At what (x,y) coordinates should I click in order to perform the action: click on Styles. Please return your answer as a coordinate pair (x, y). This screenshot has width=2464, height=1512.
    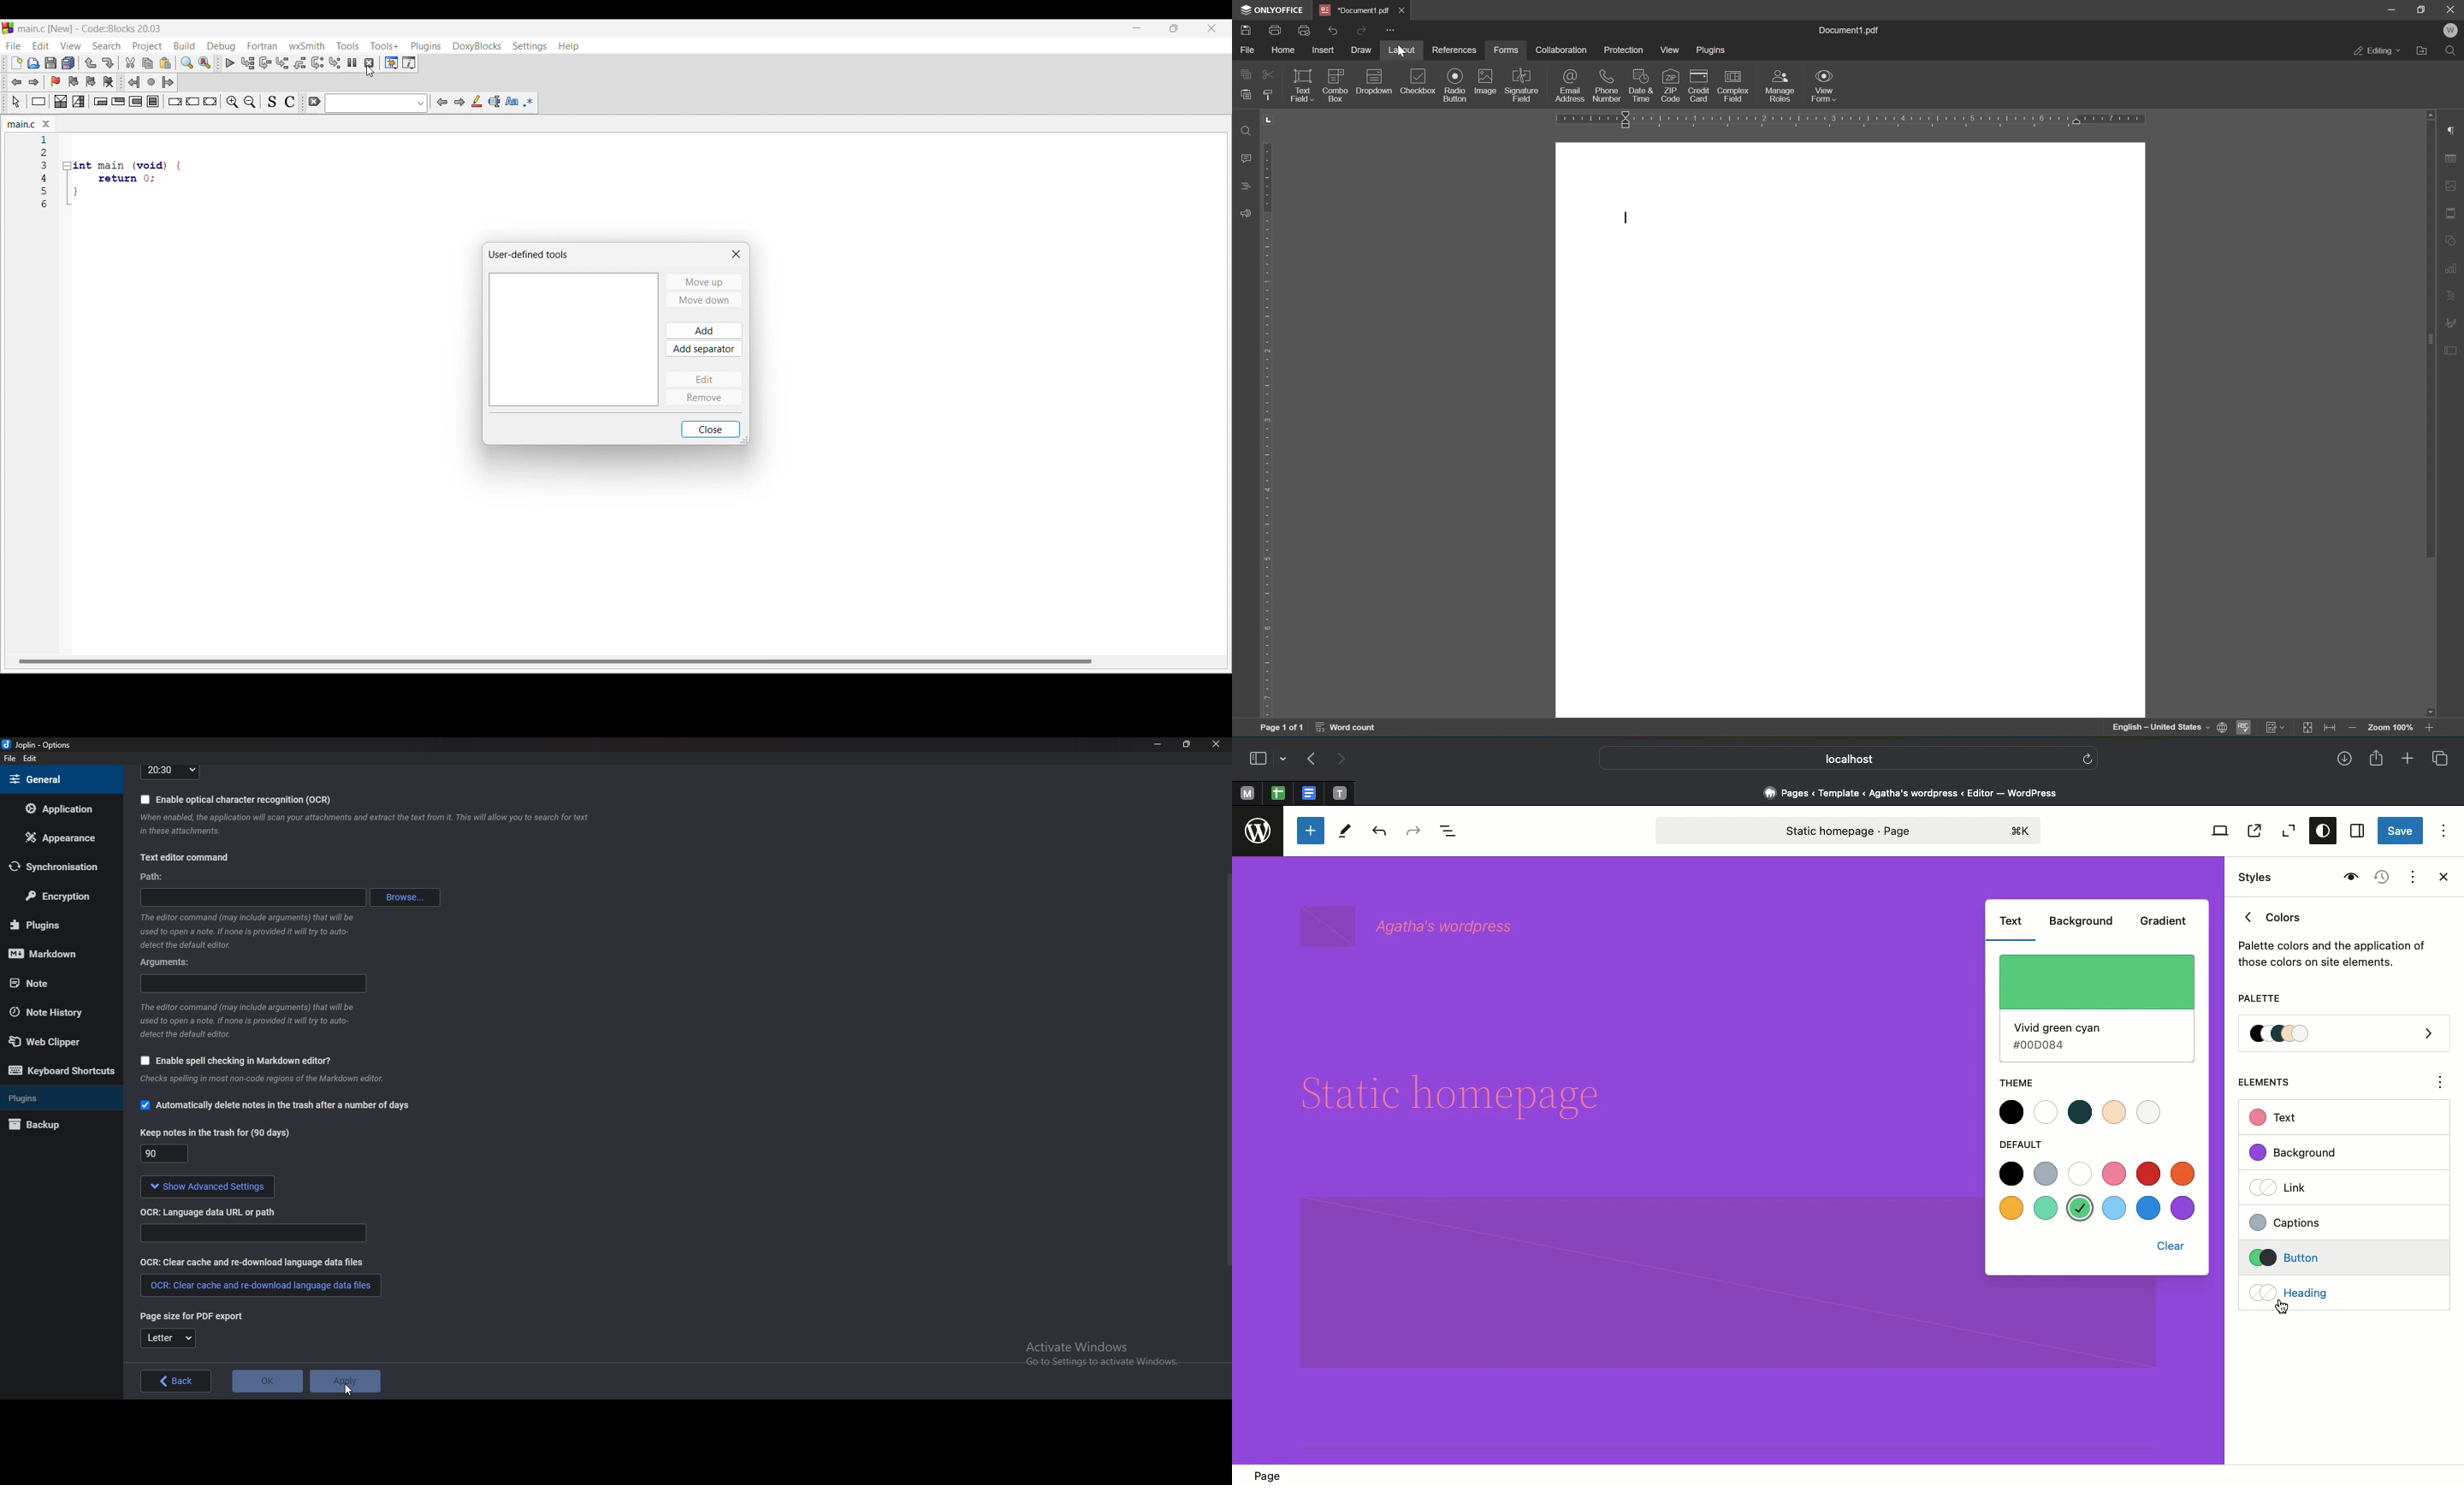
    Looking at the image, I should click on (2257, 878).